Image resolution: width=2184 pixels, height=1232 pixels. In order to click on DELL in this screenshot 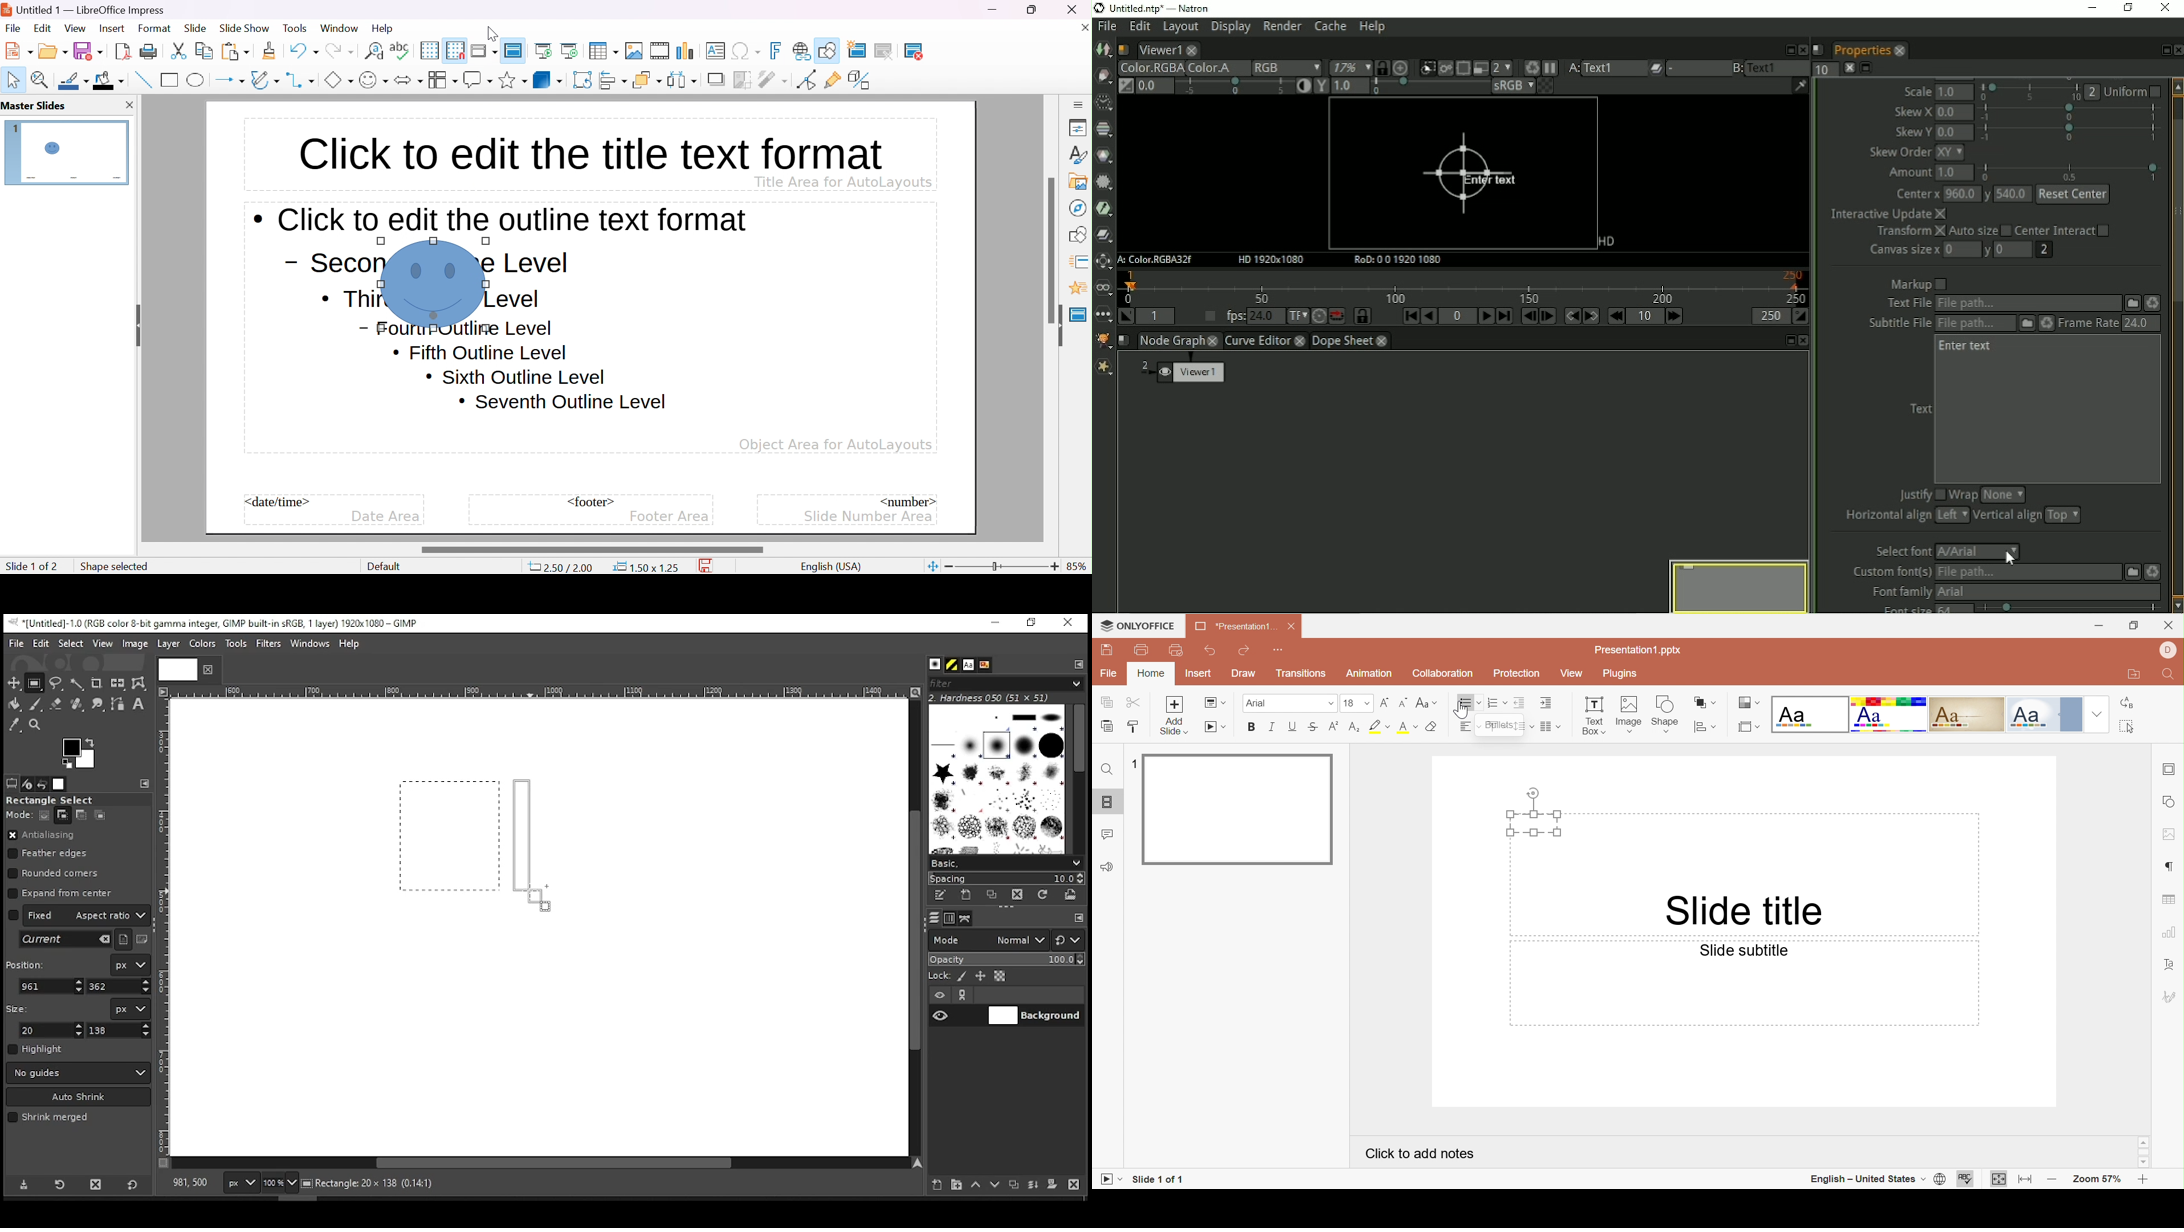, I will do `click(2171, 651)`.